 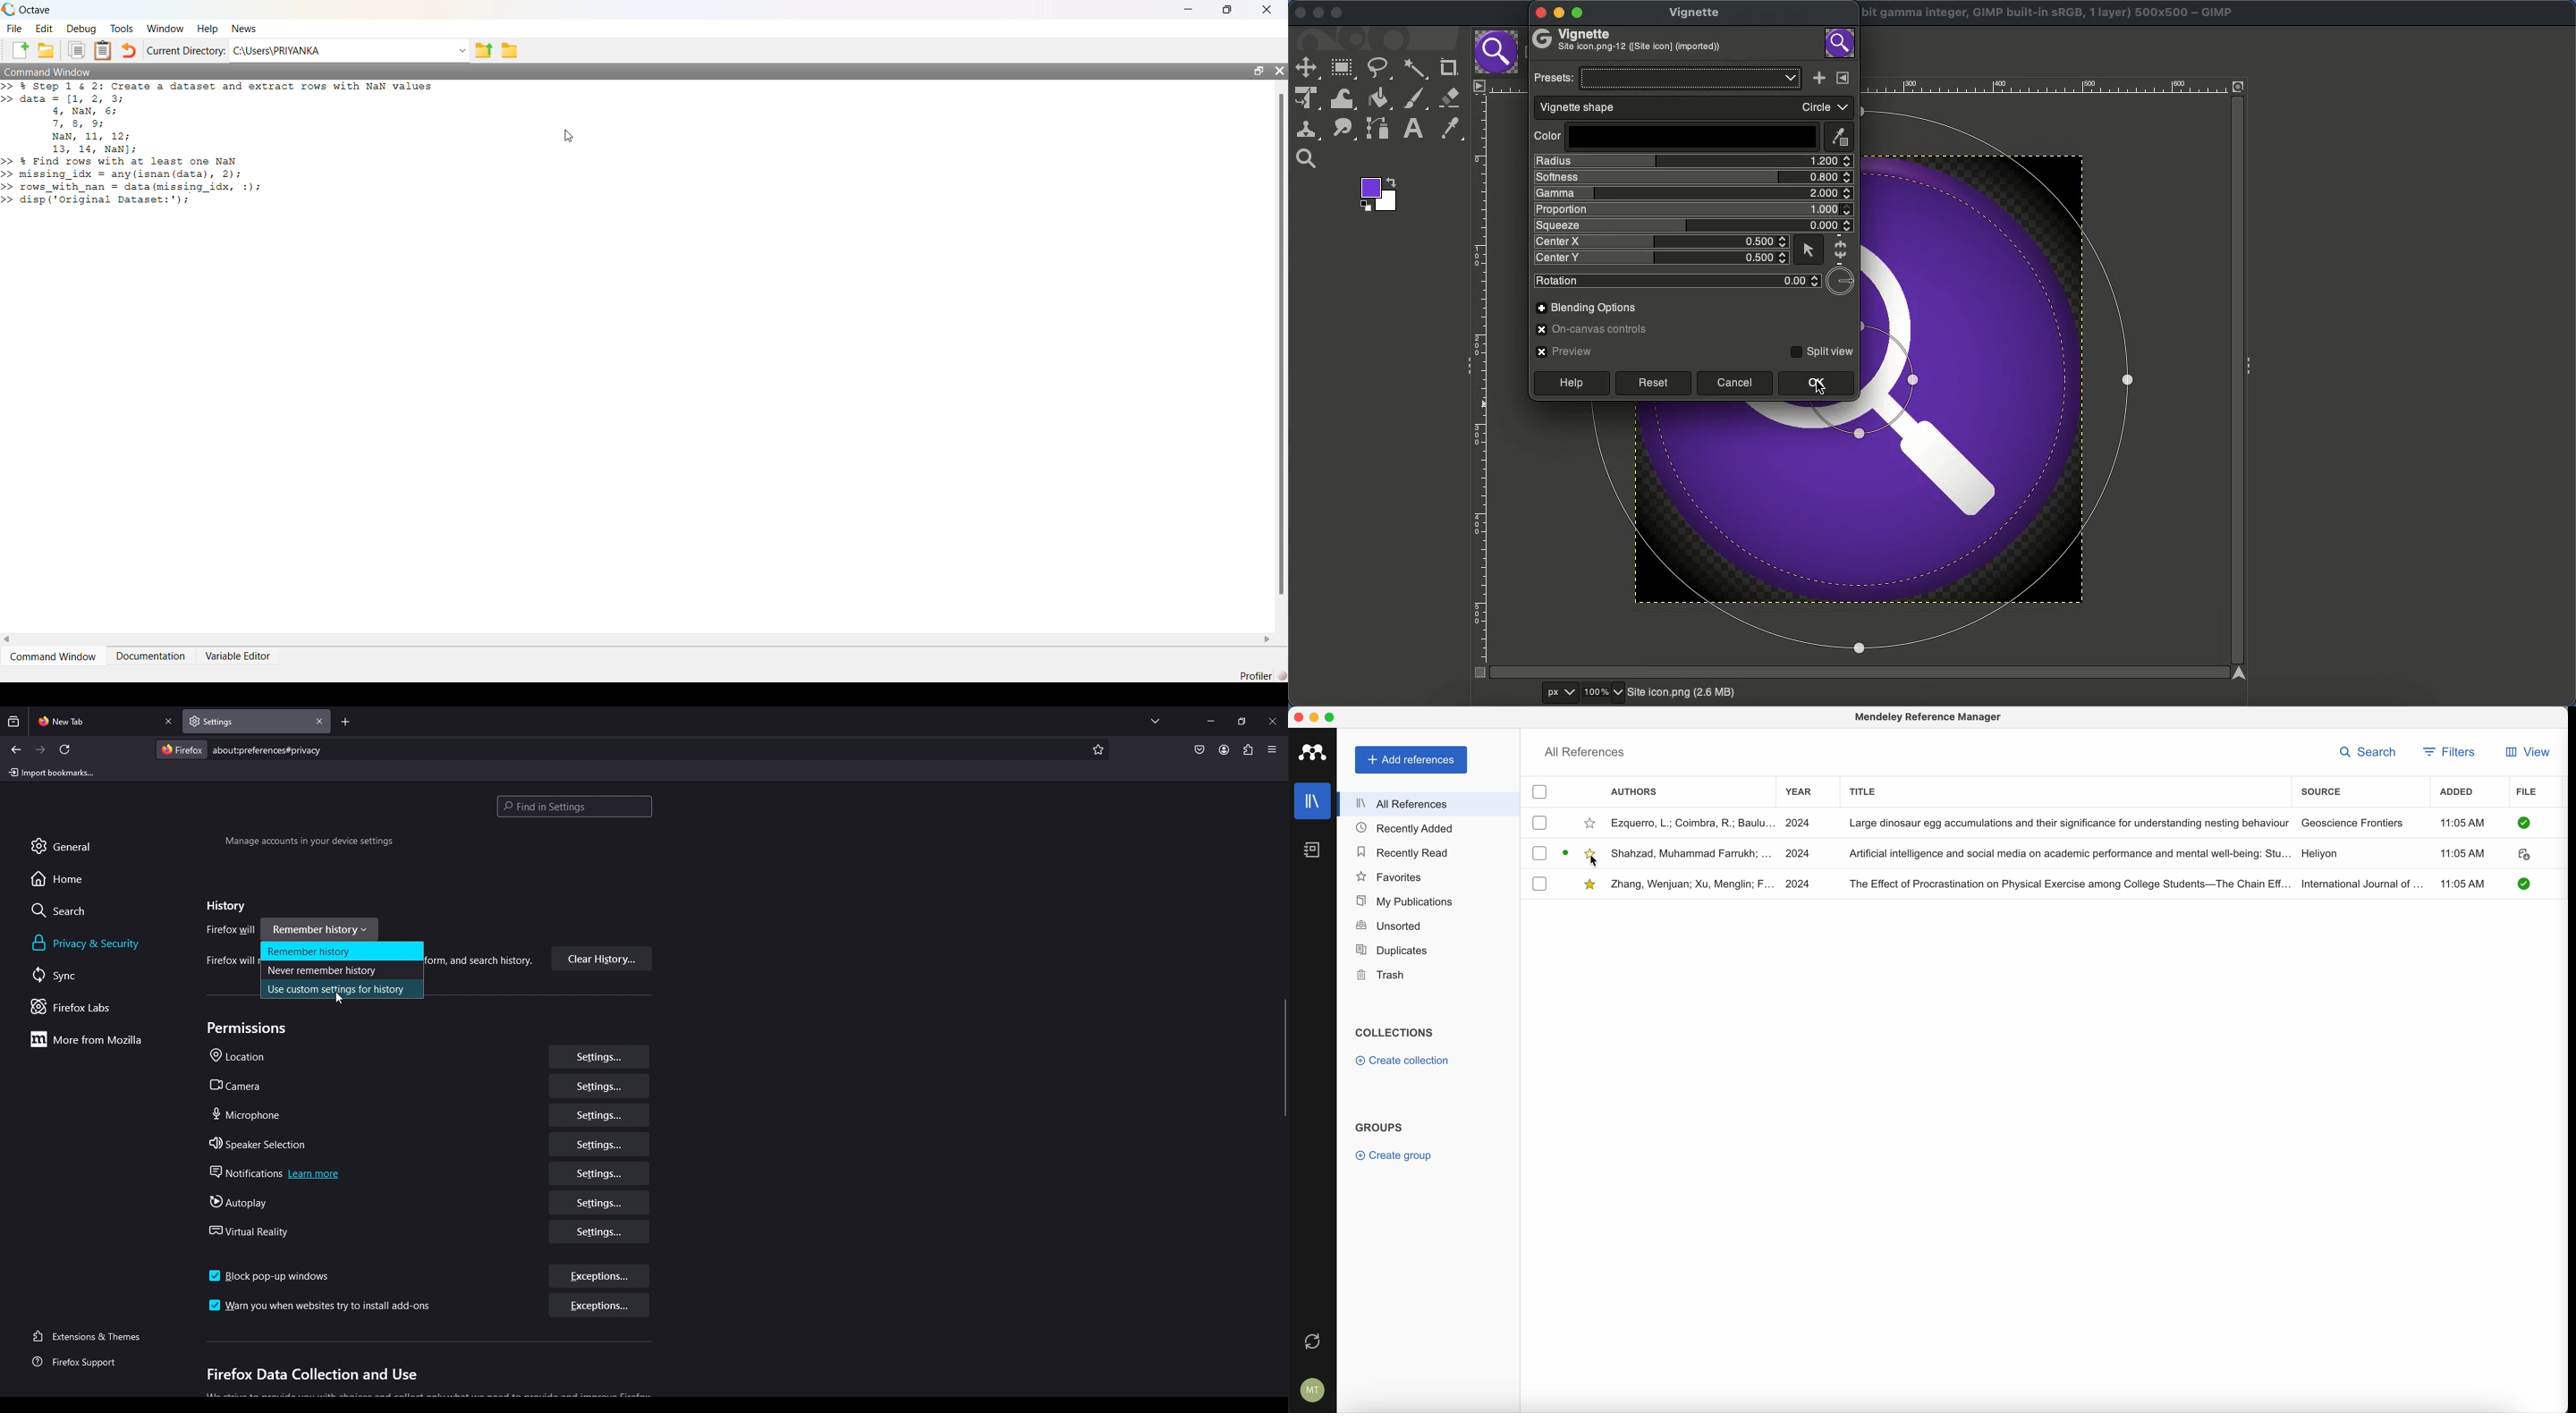 I want to click on warn you when websites try install add ons, so click(x=323, y=1307).